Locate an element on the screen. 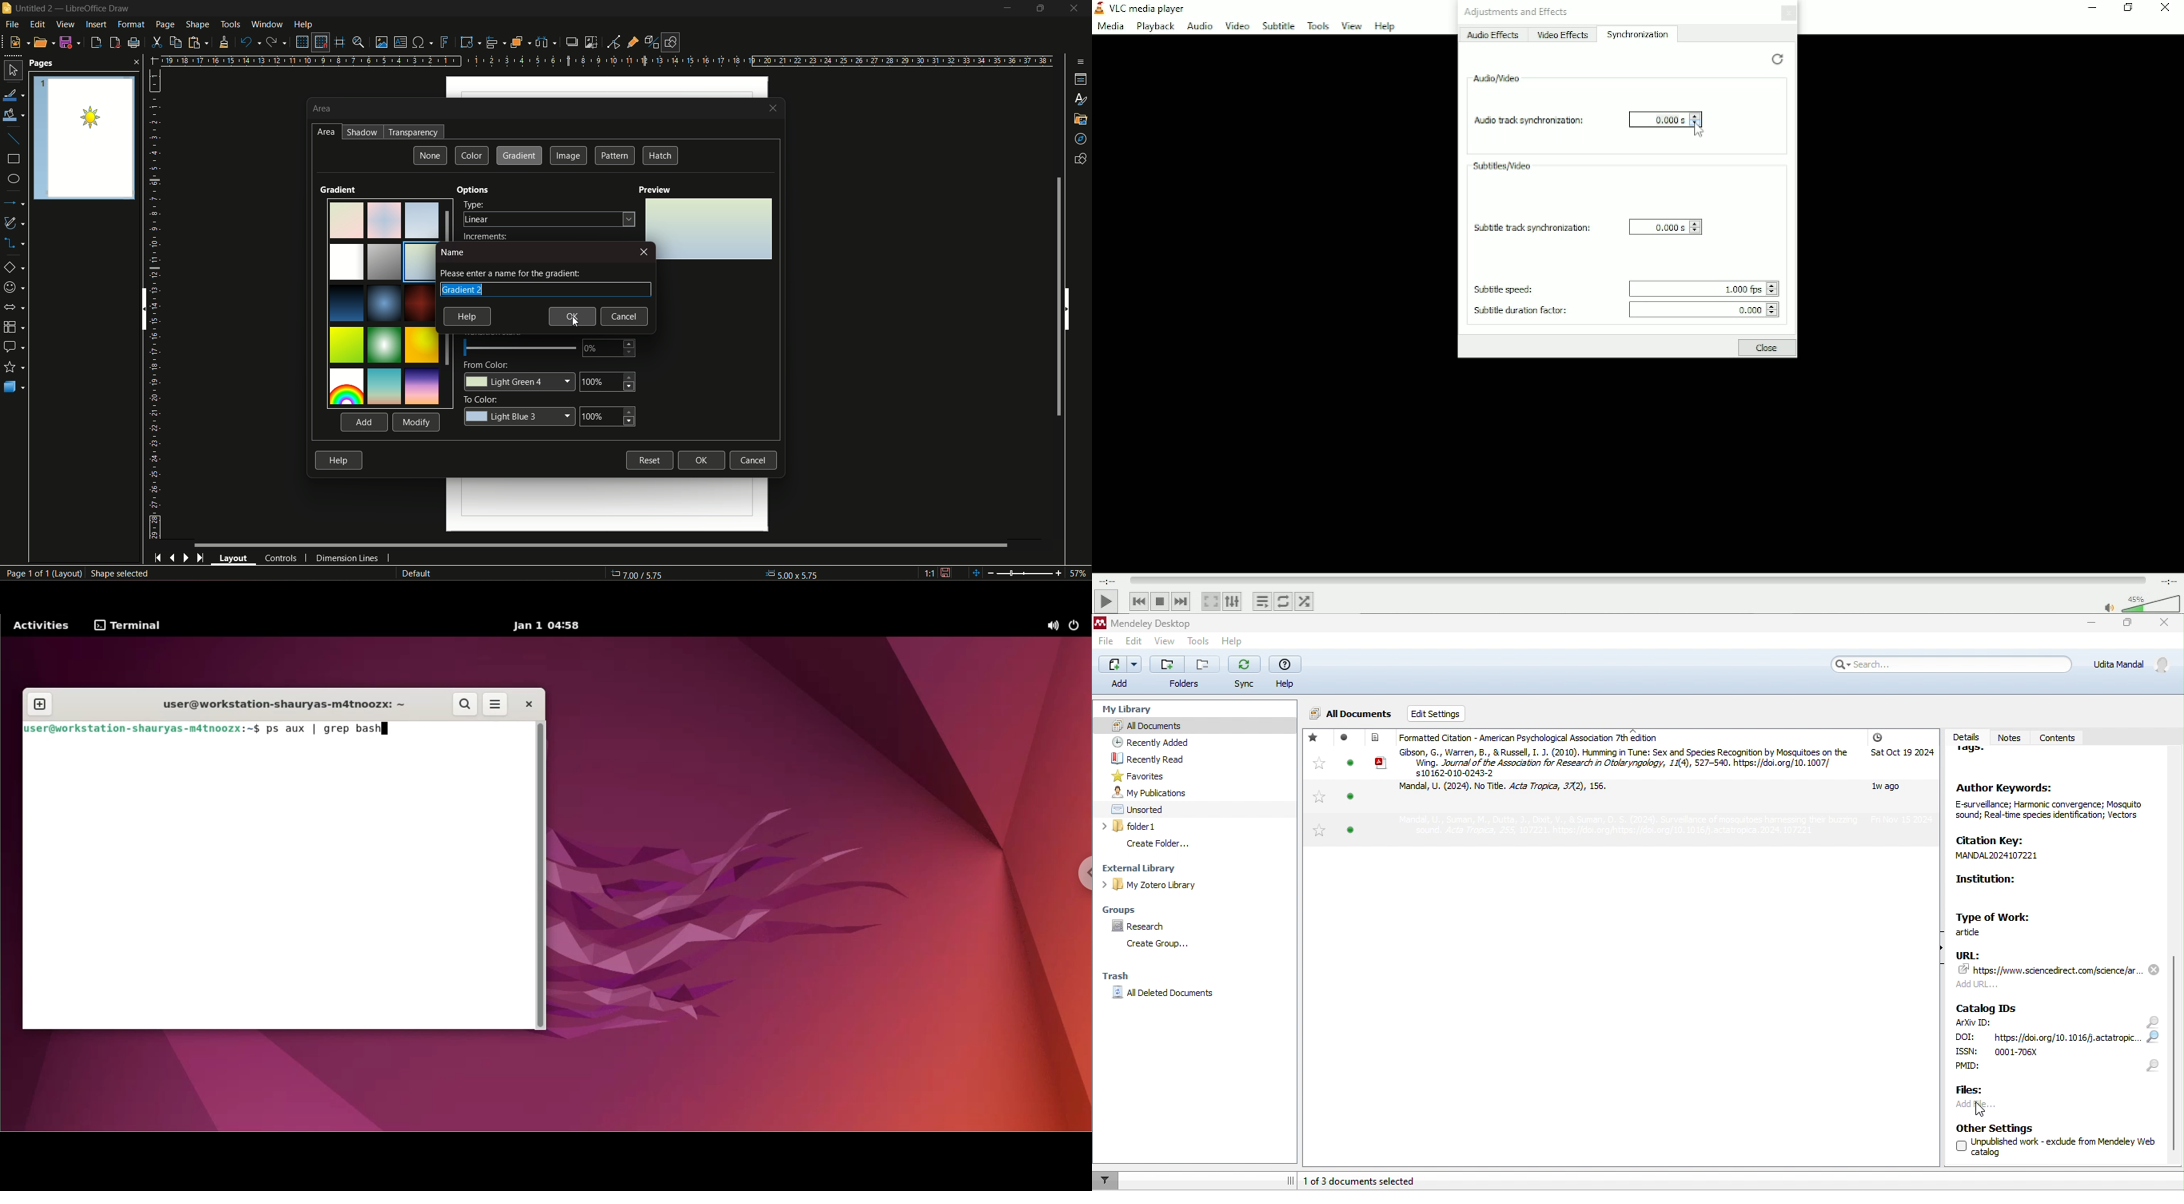 This screenshot has height=1204, width=2184. added date is located at coordinates (1901, 779).